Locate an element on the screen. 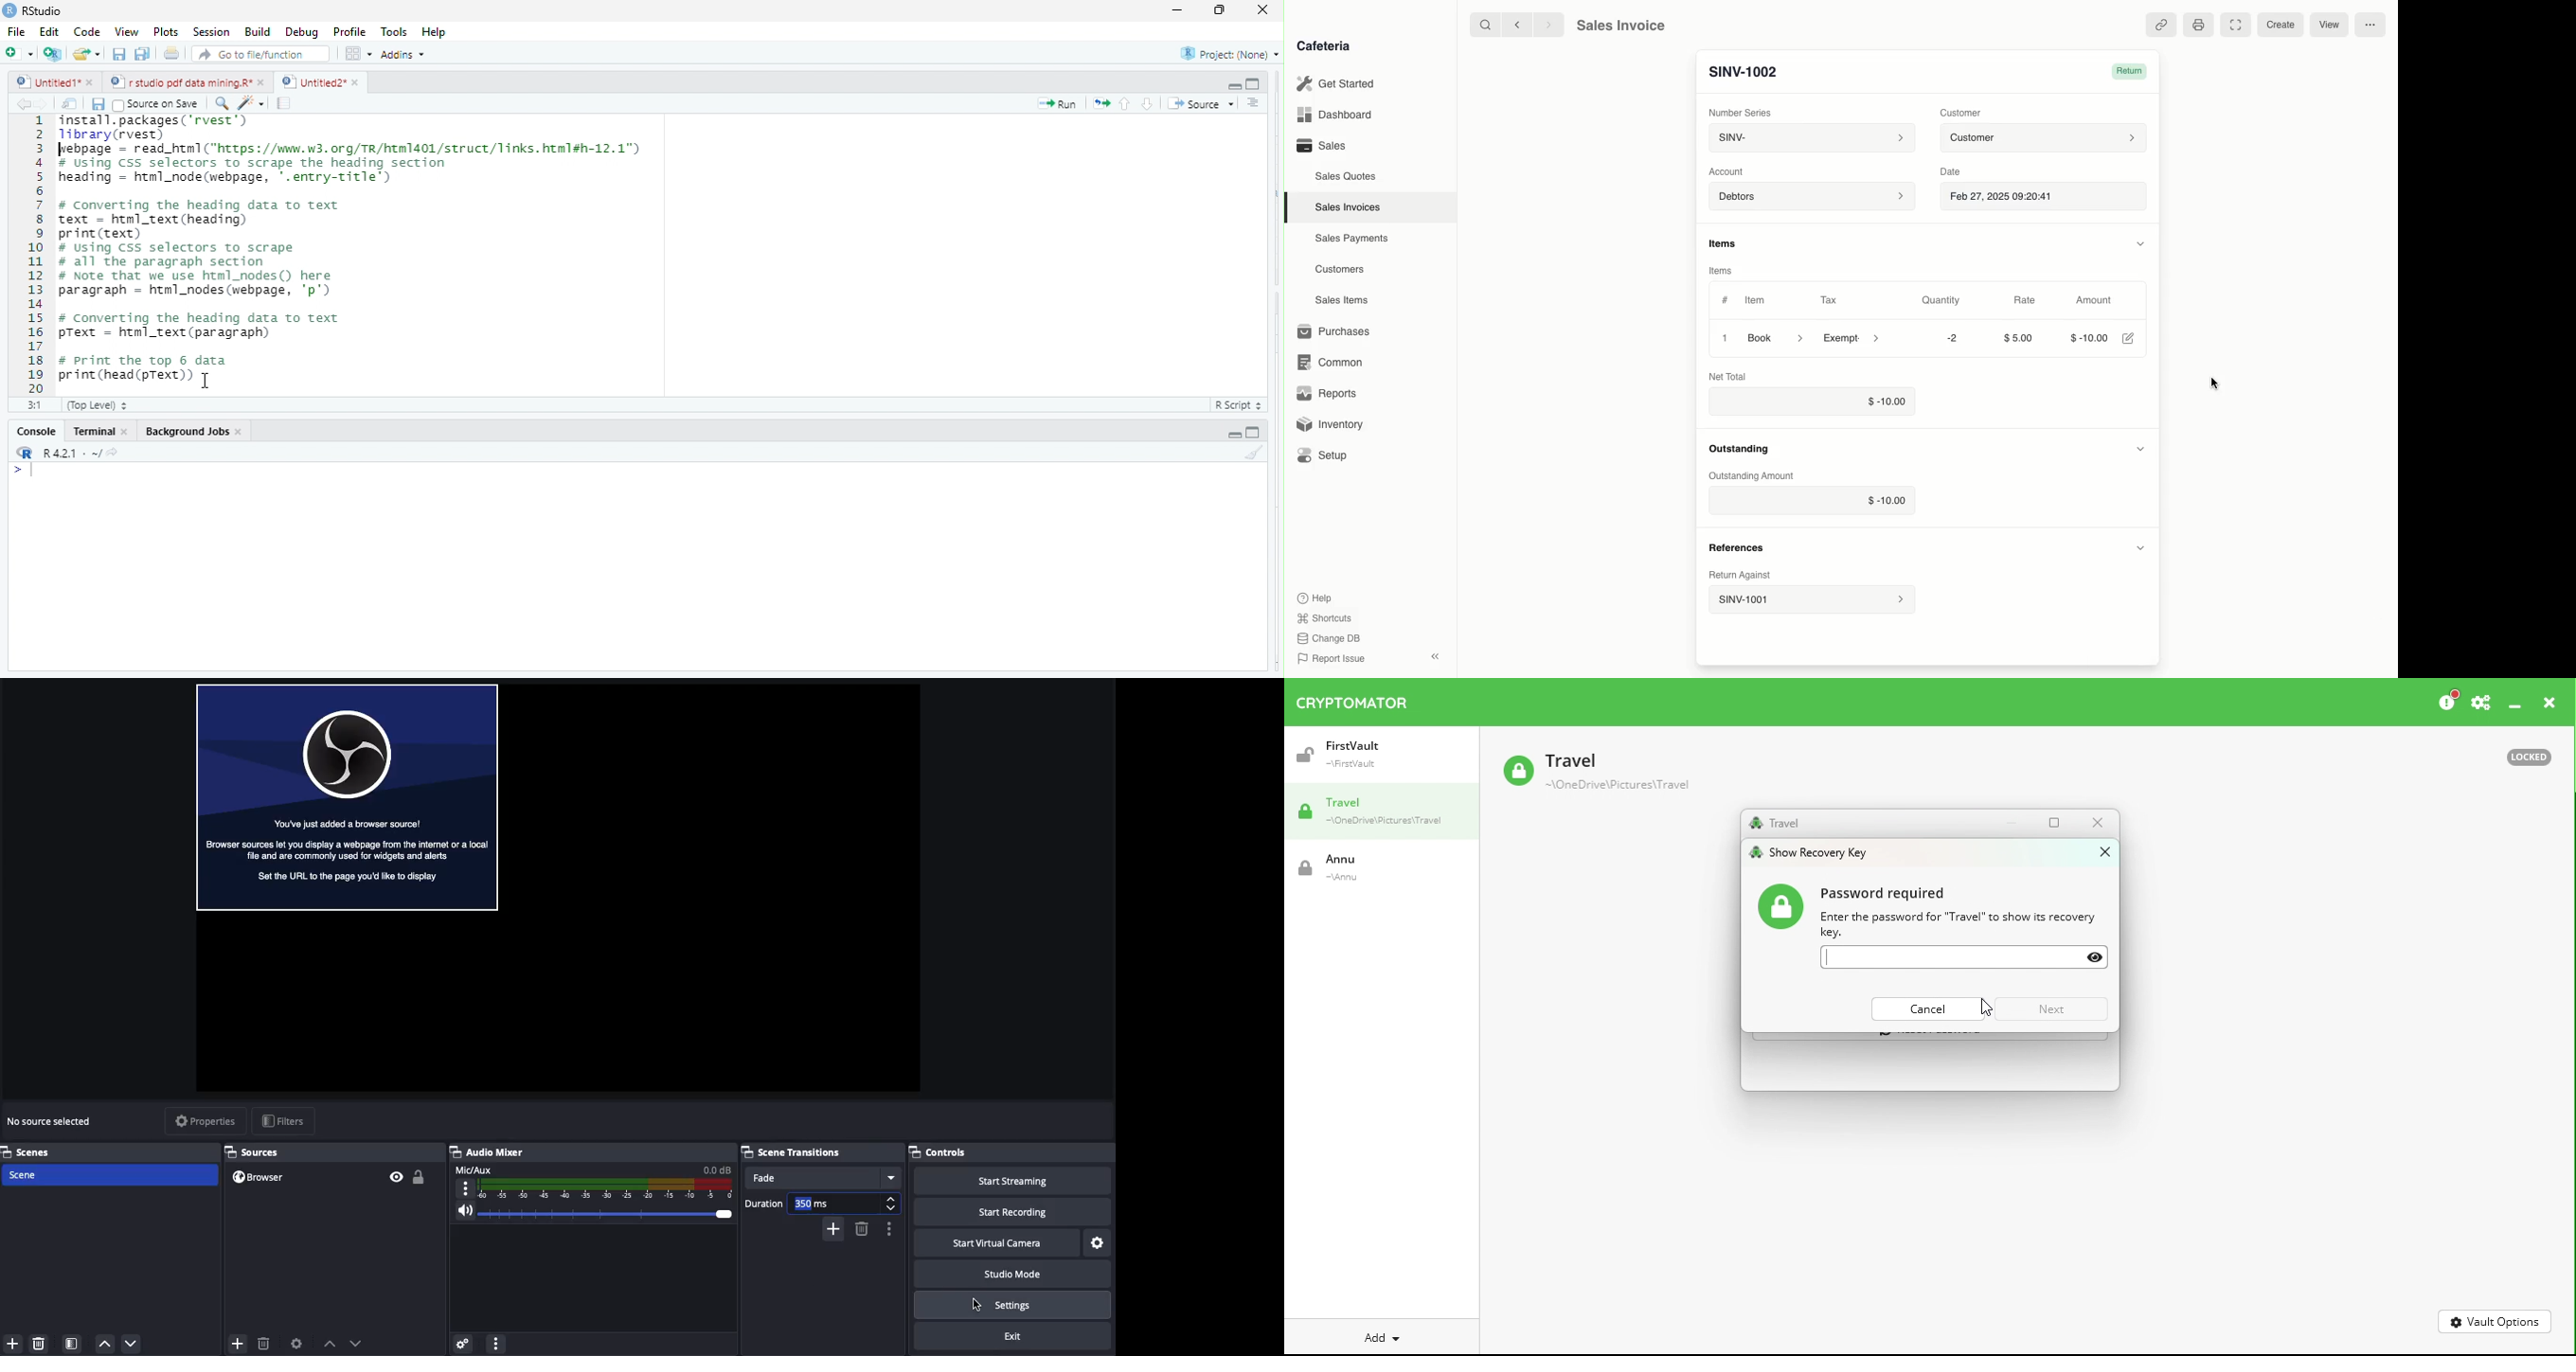 The height and width of the screenshot is (1372, 2576). rs studio logo is located at coordinates (9, 9).